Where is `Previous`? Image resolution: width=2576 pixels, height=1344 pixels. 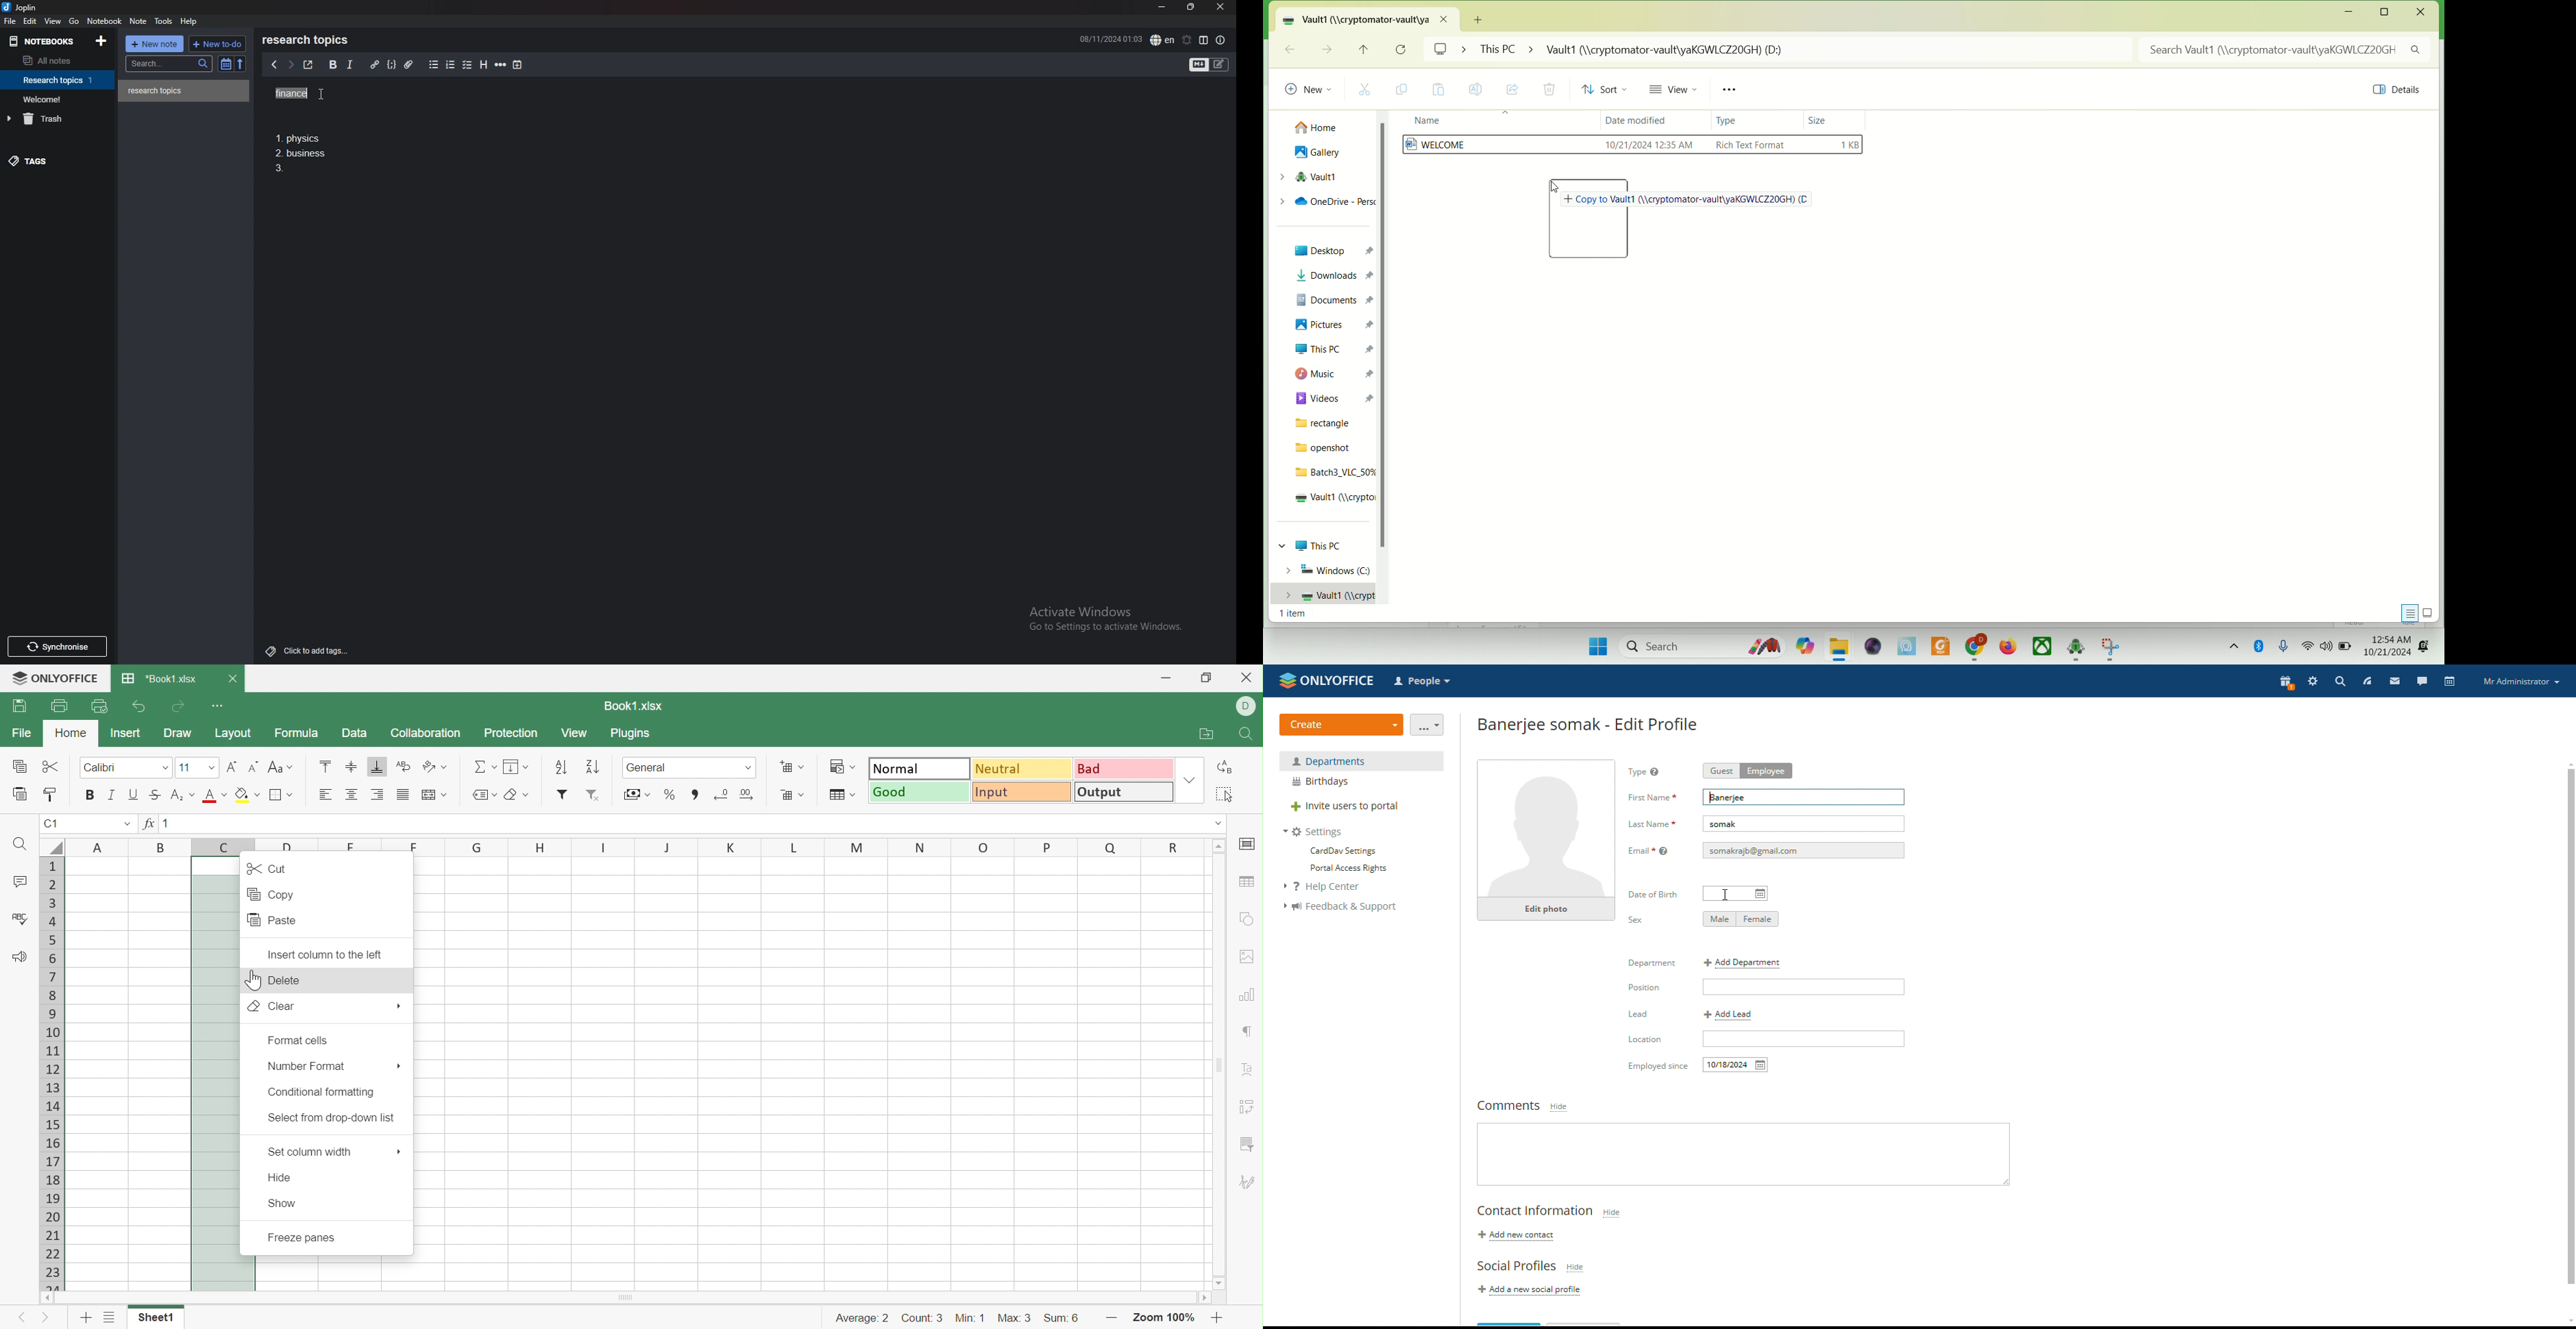
Previous is located at coordinates (24, 1318).